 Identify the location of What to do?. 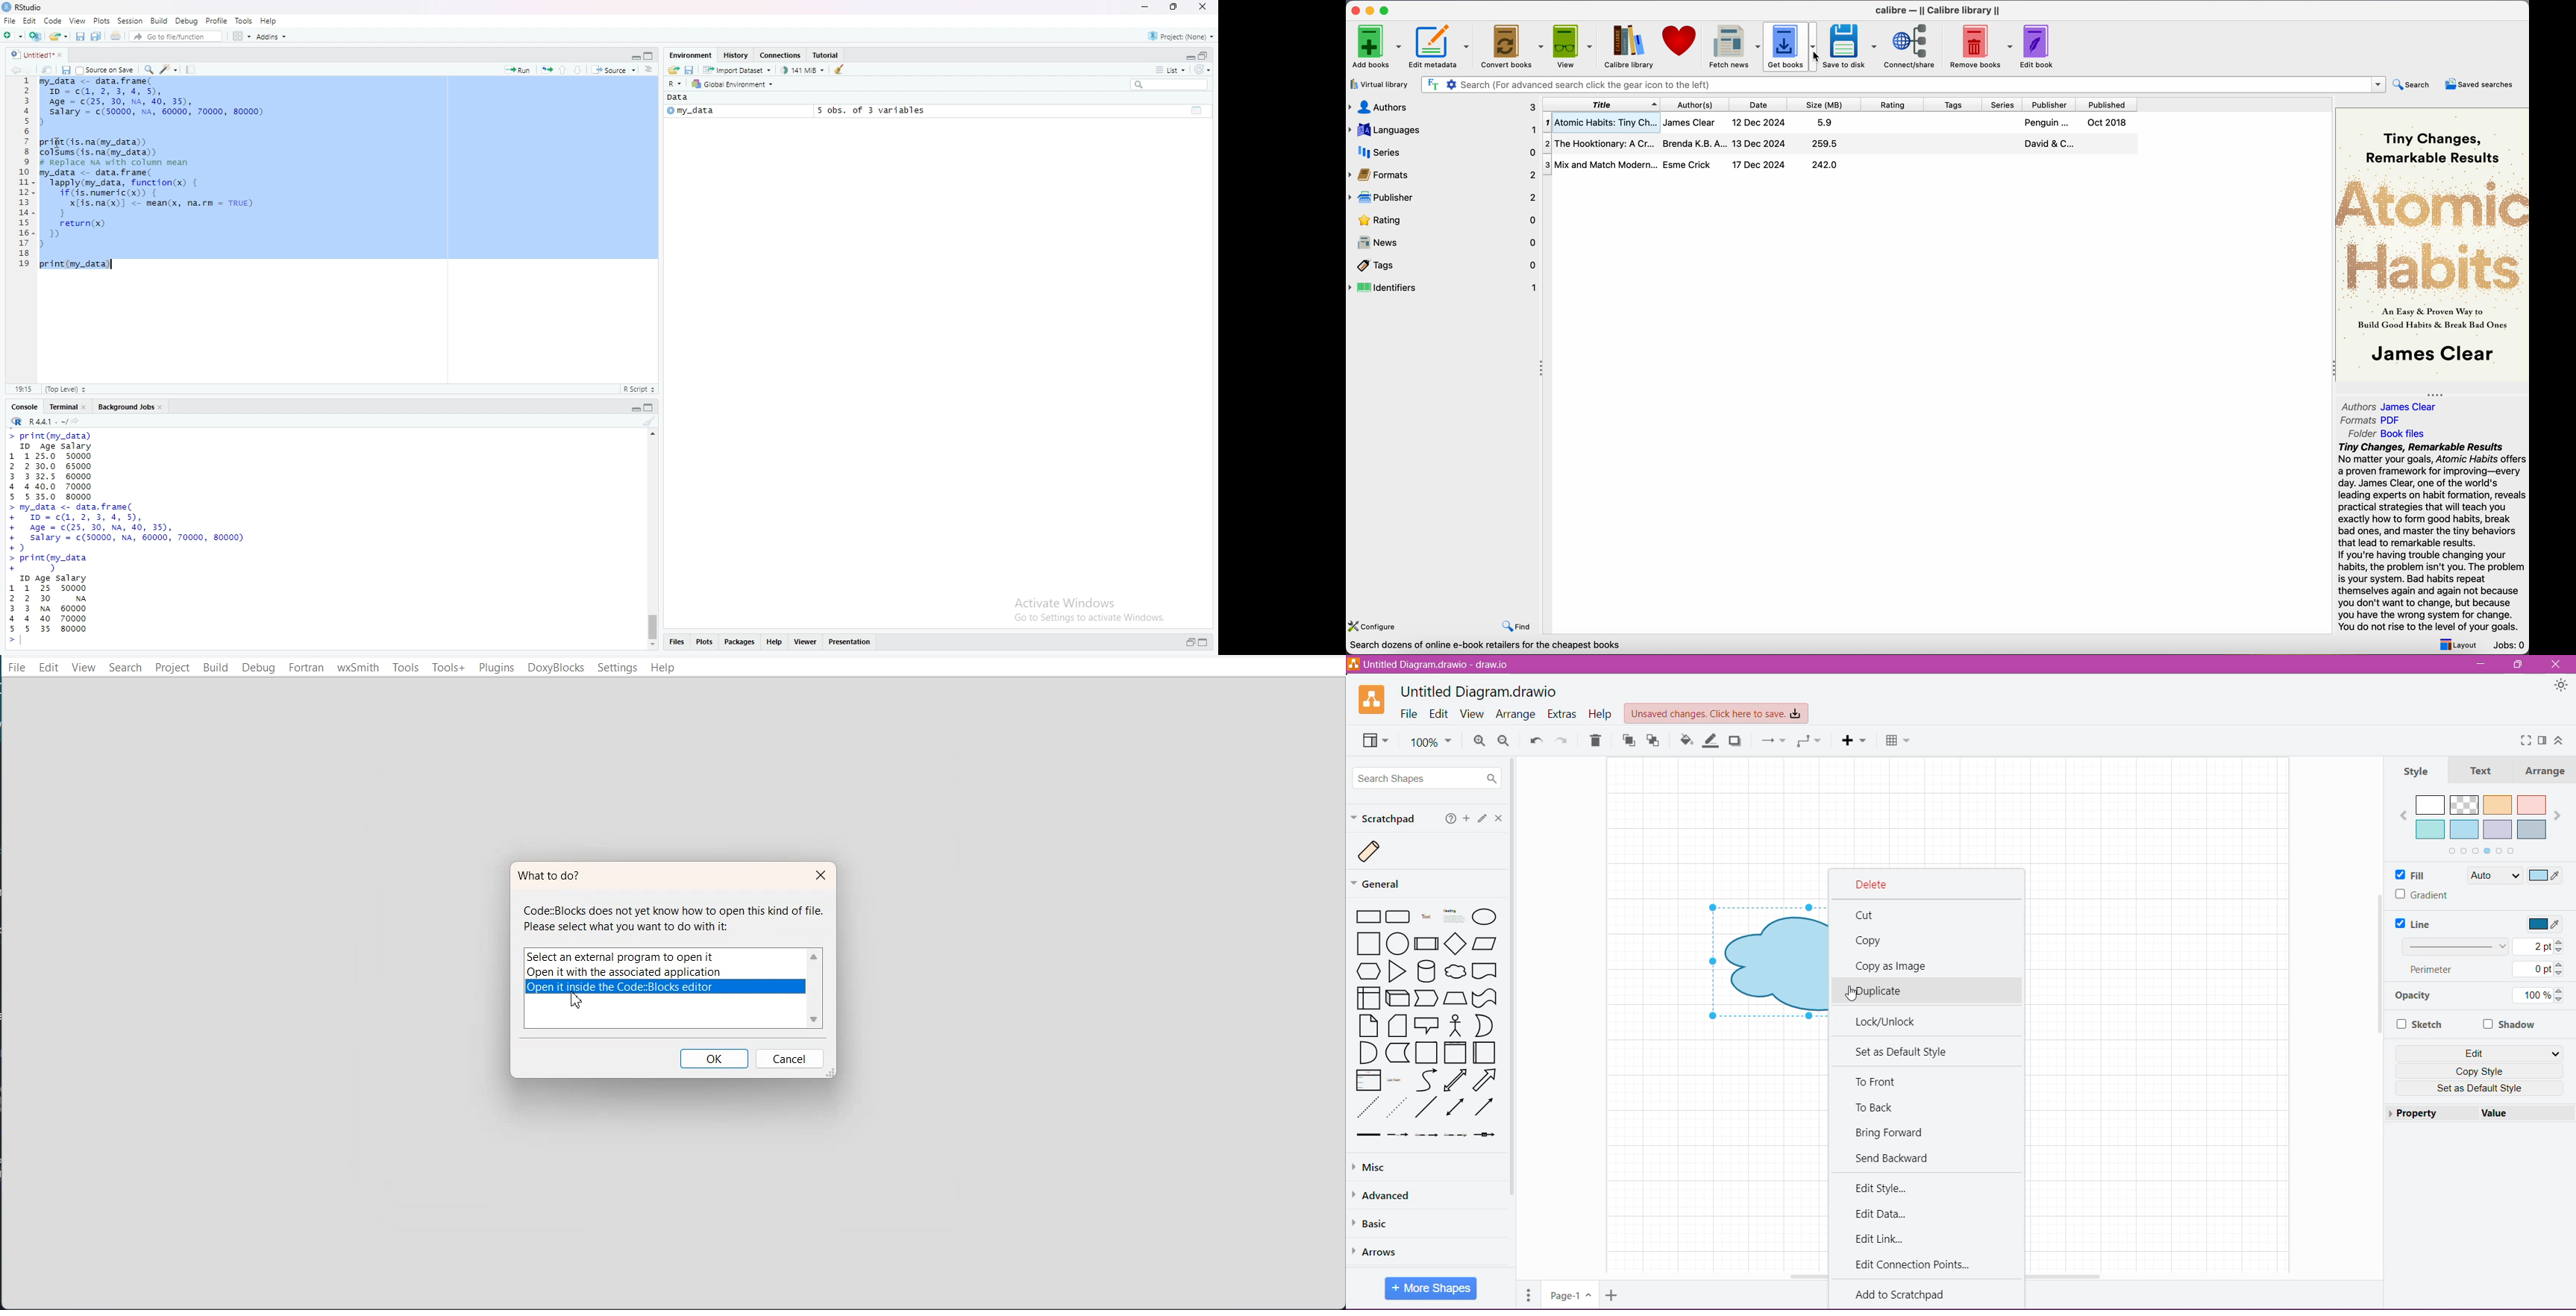
(551, 875).